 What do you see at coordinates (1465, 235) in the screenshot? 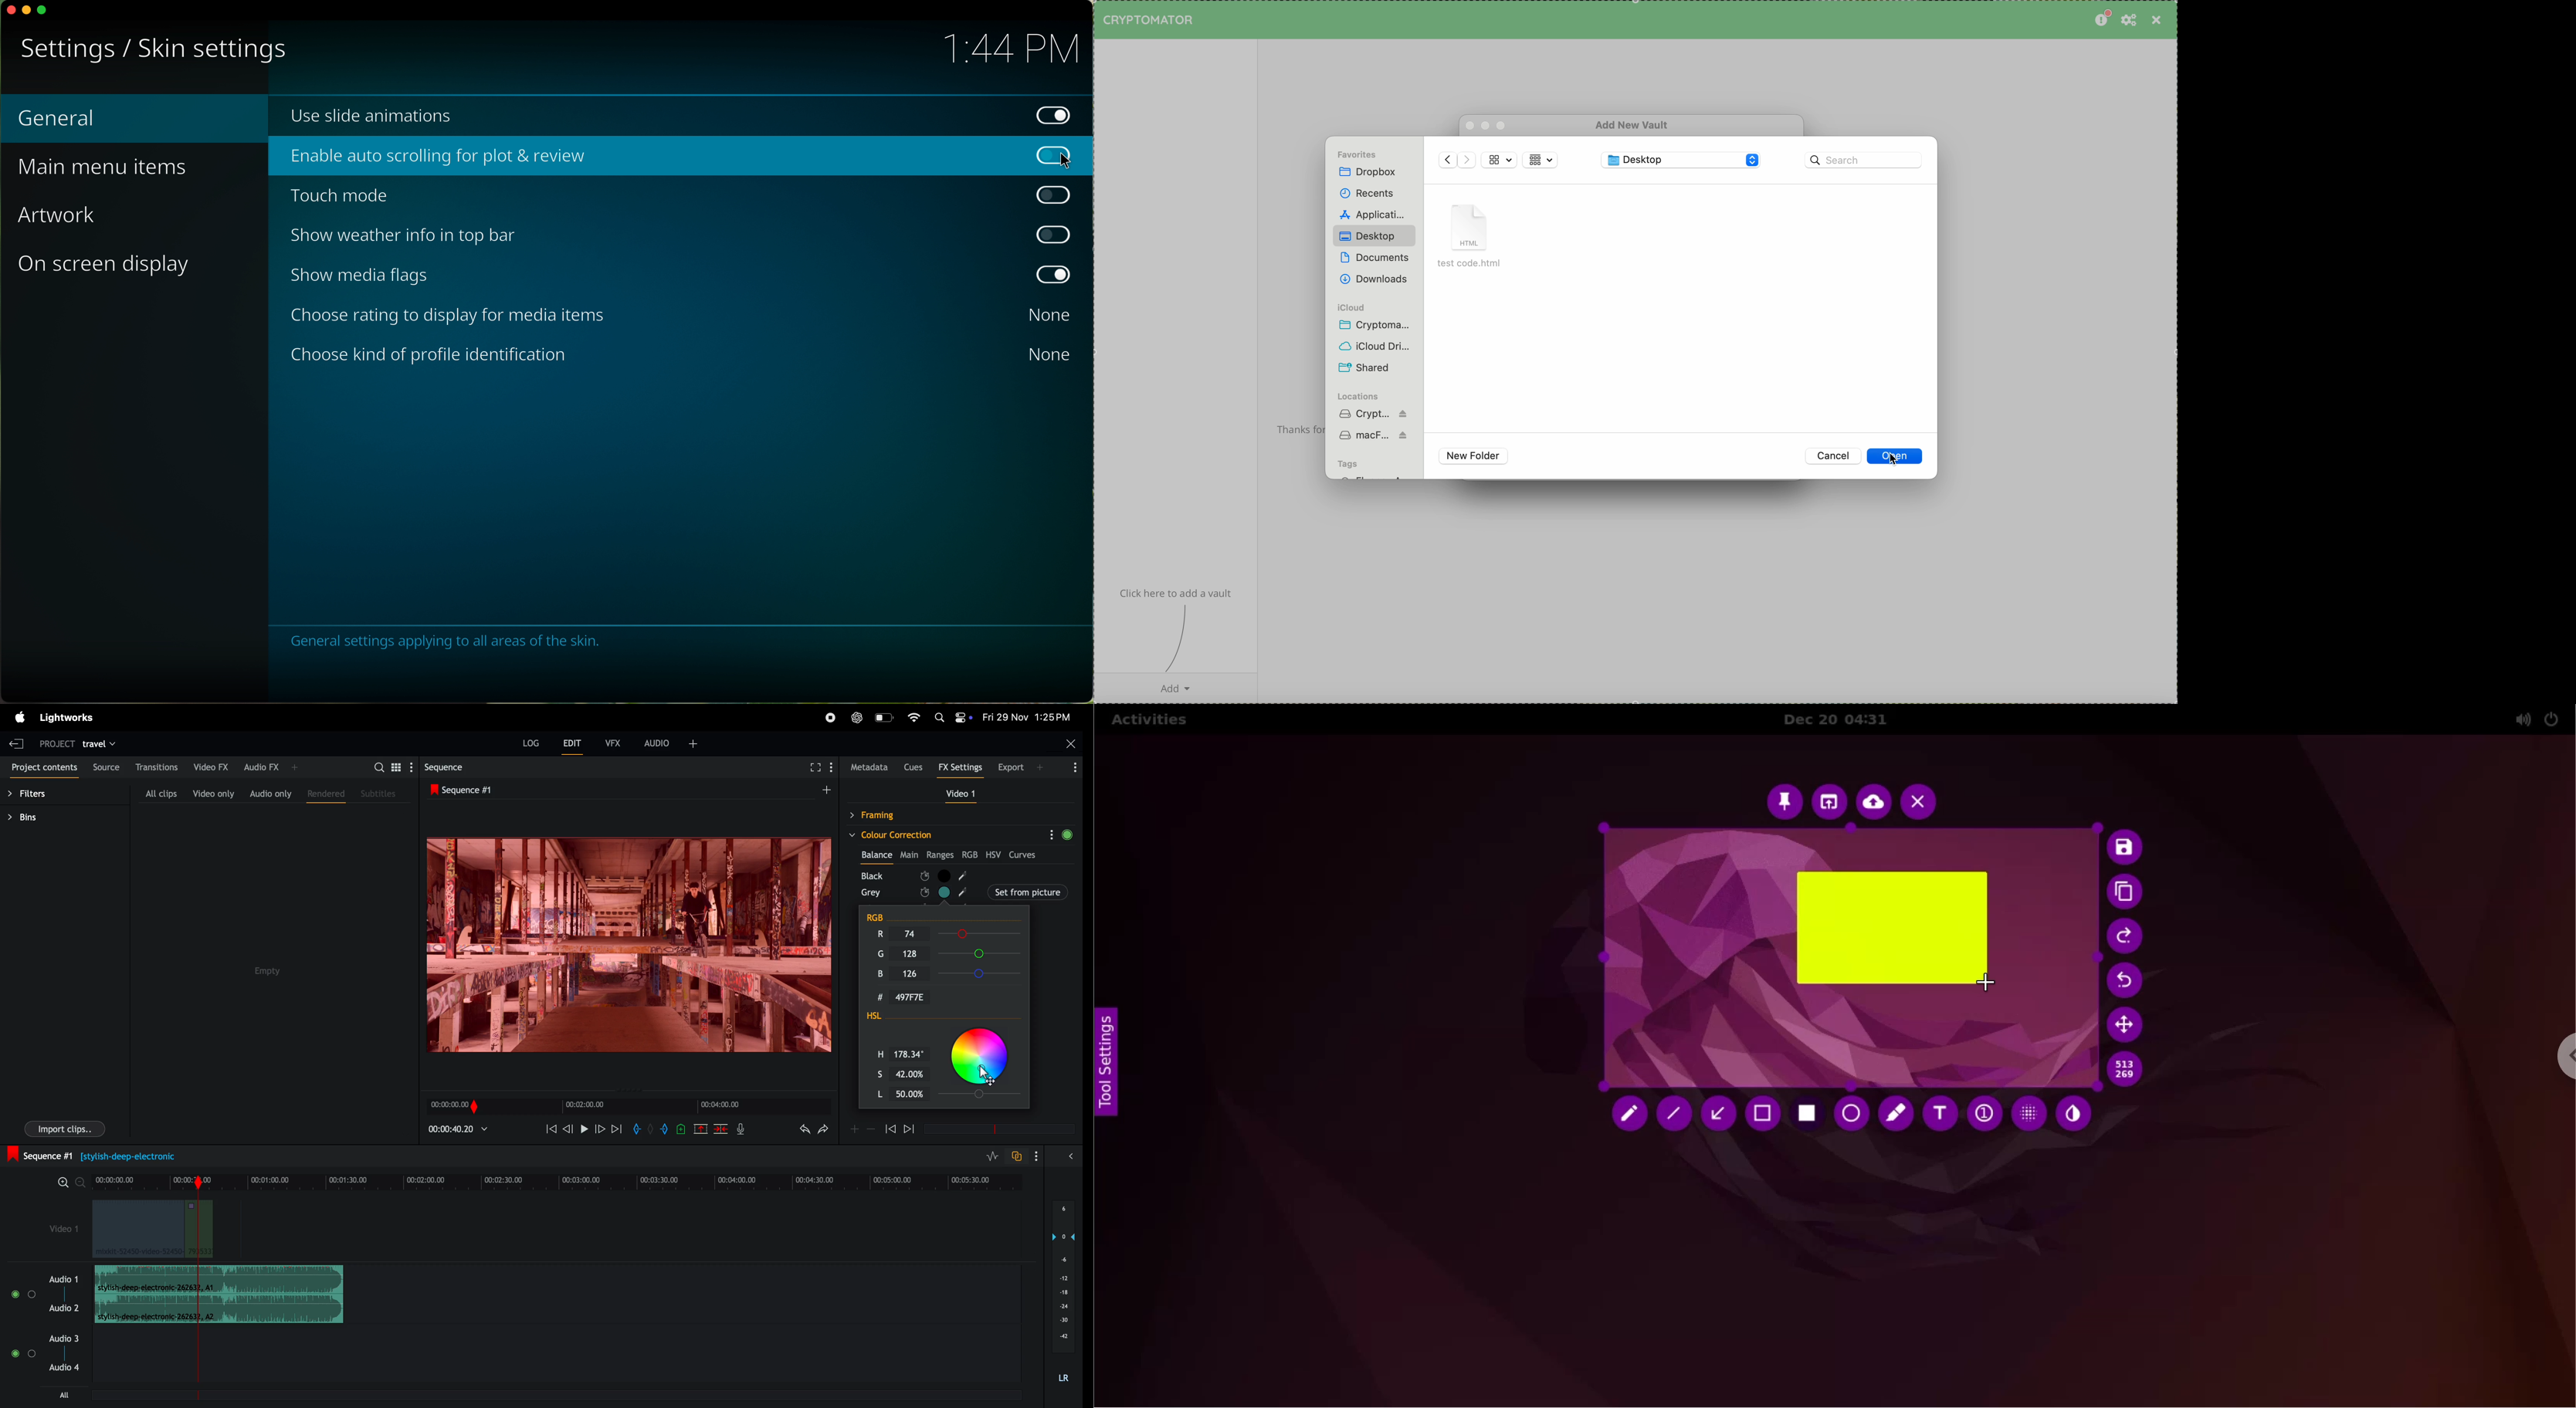
I see `textcode.html file` at bounding box center [1465, 235].